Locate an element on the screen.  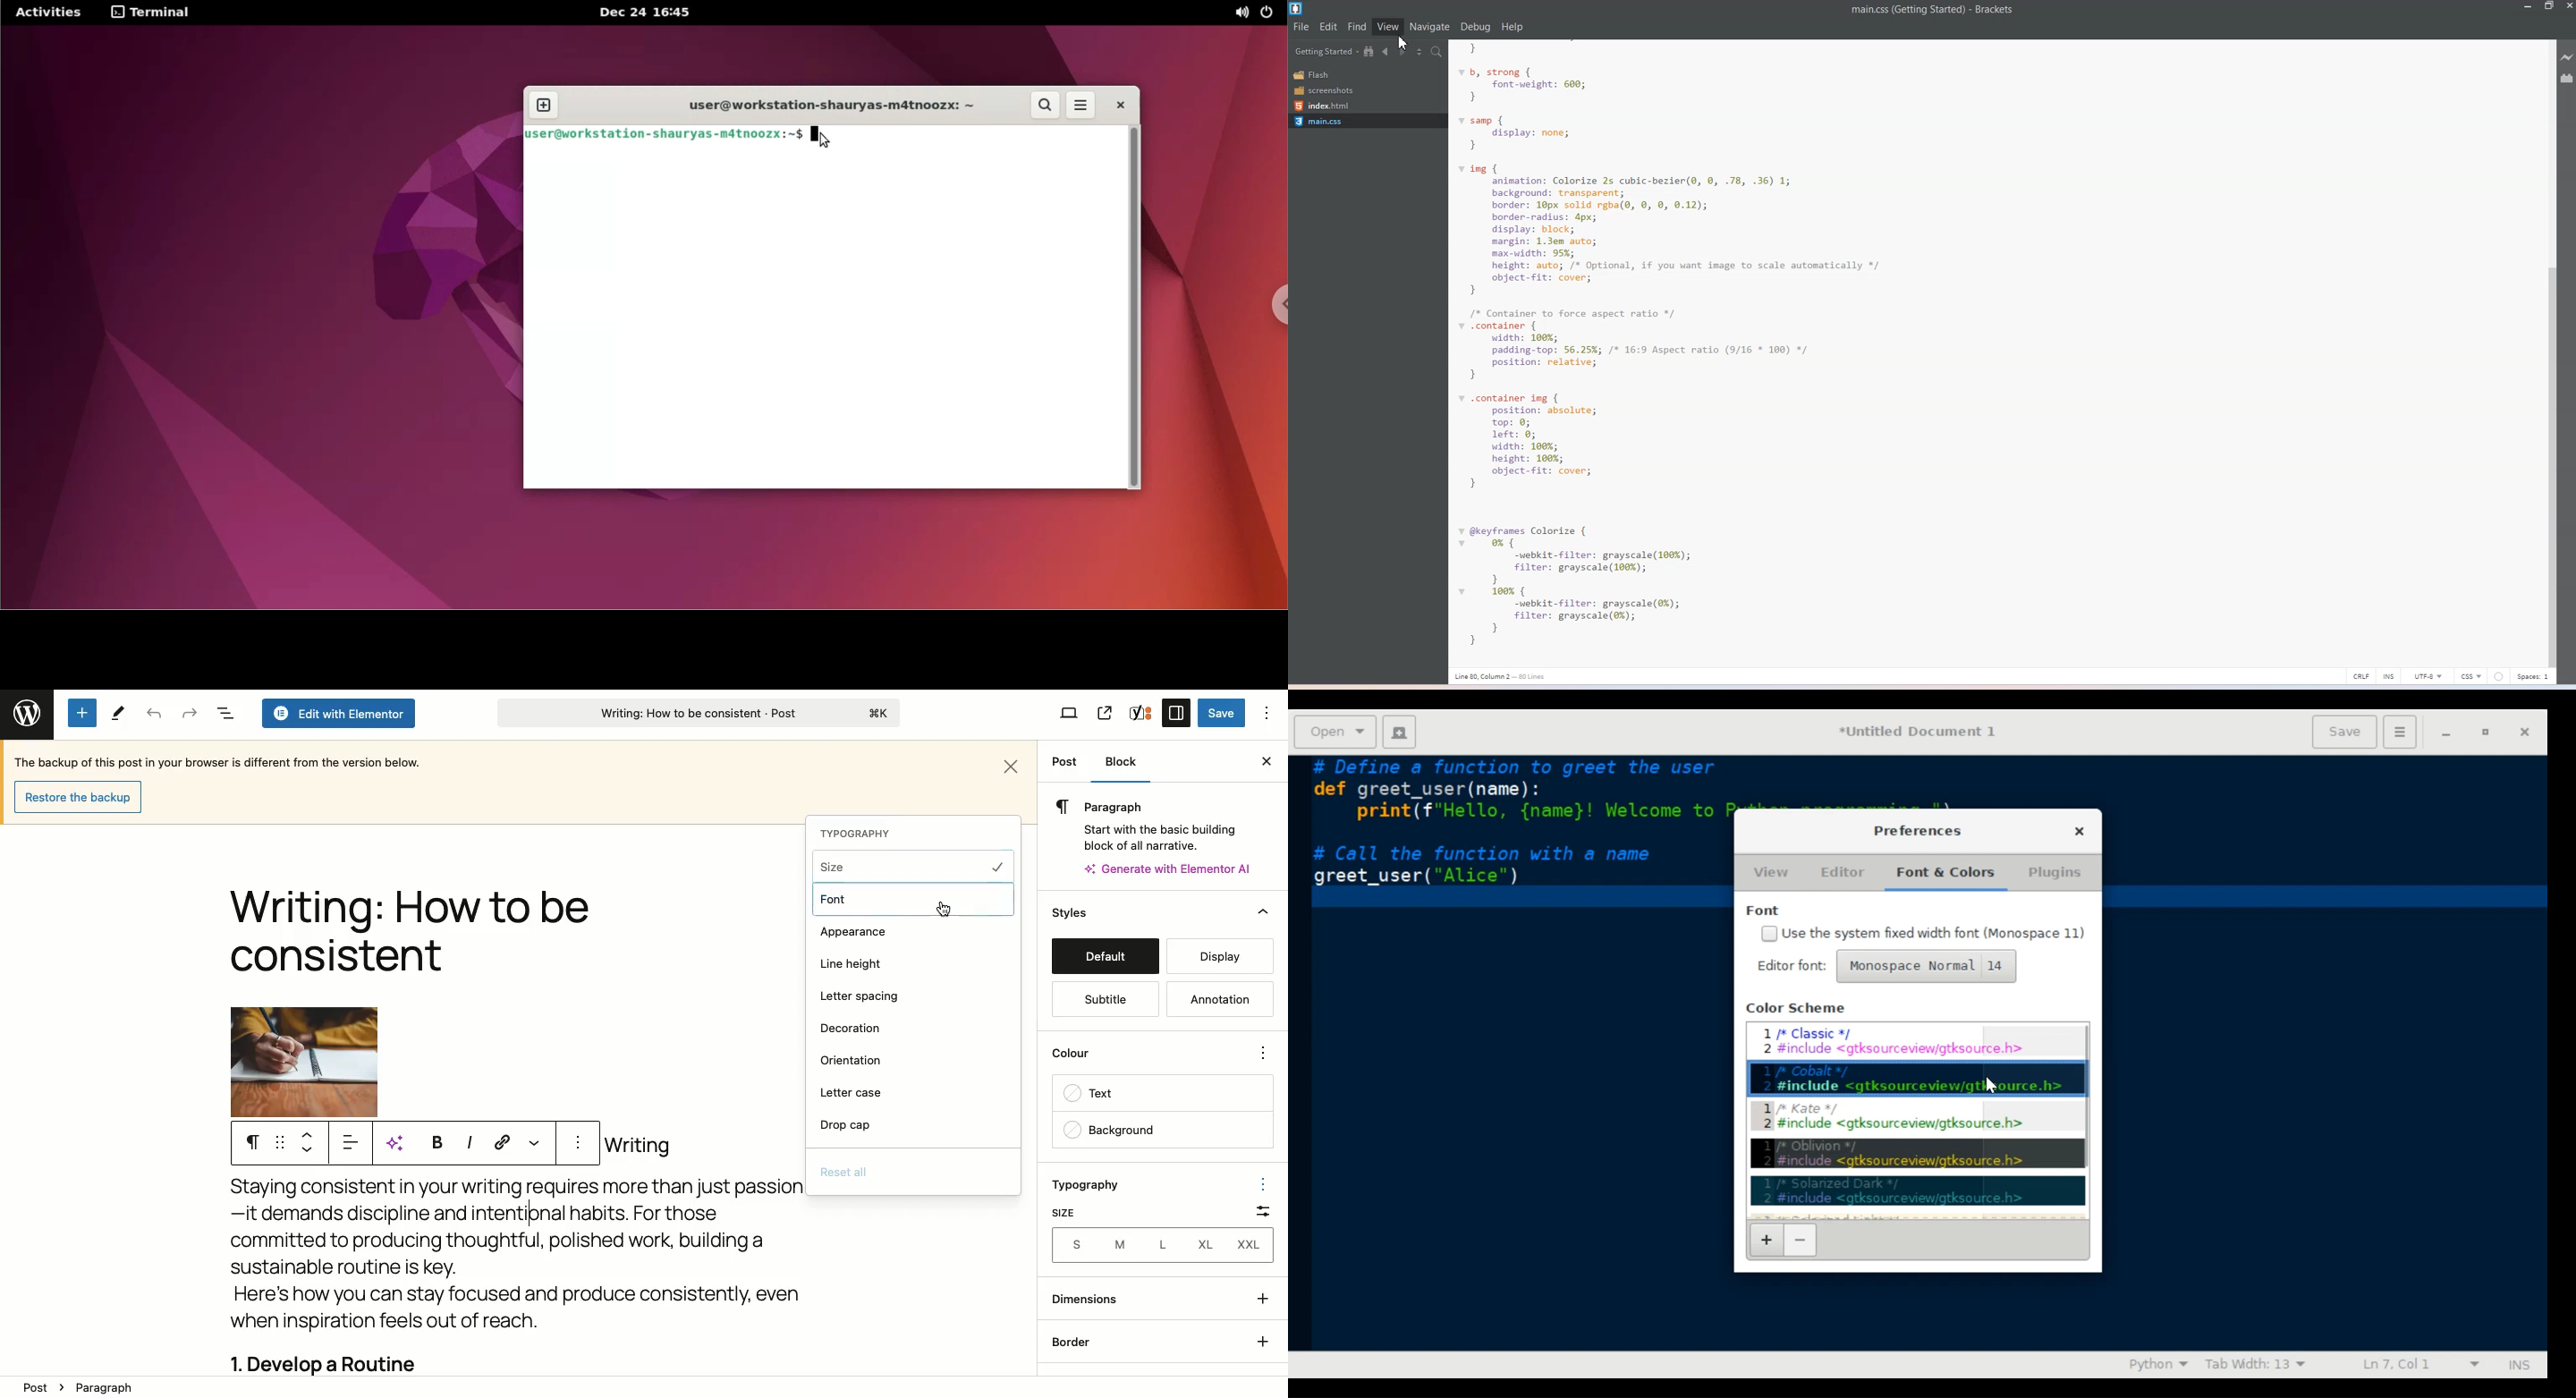
Block is located at coordinates (1128, 762).